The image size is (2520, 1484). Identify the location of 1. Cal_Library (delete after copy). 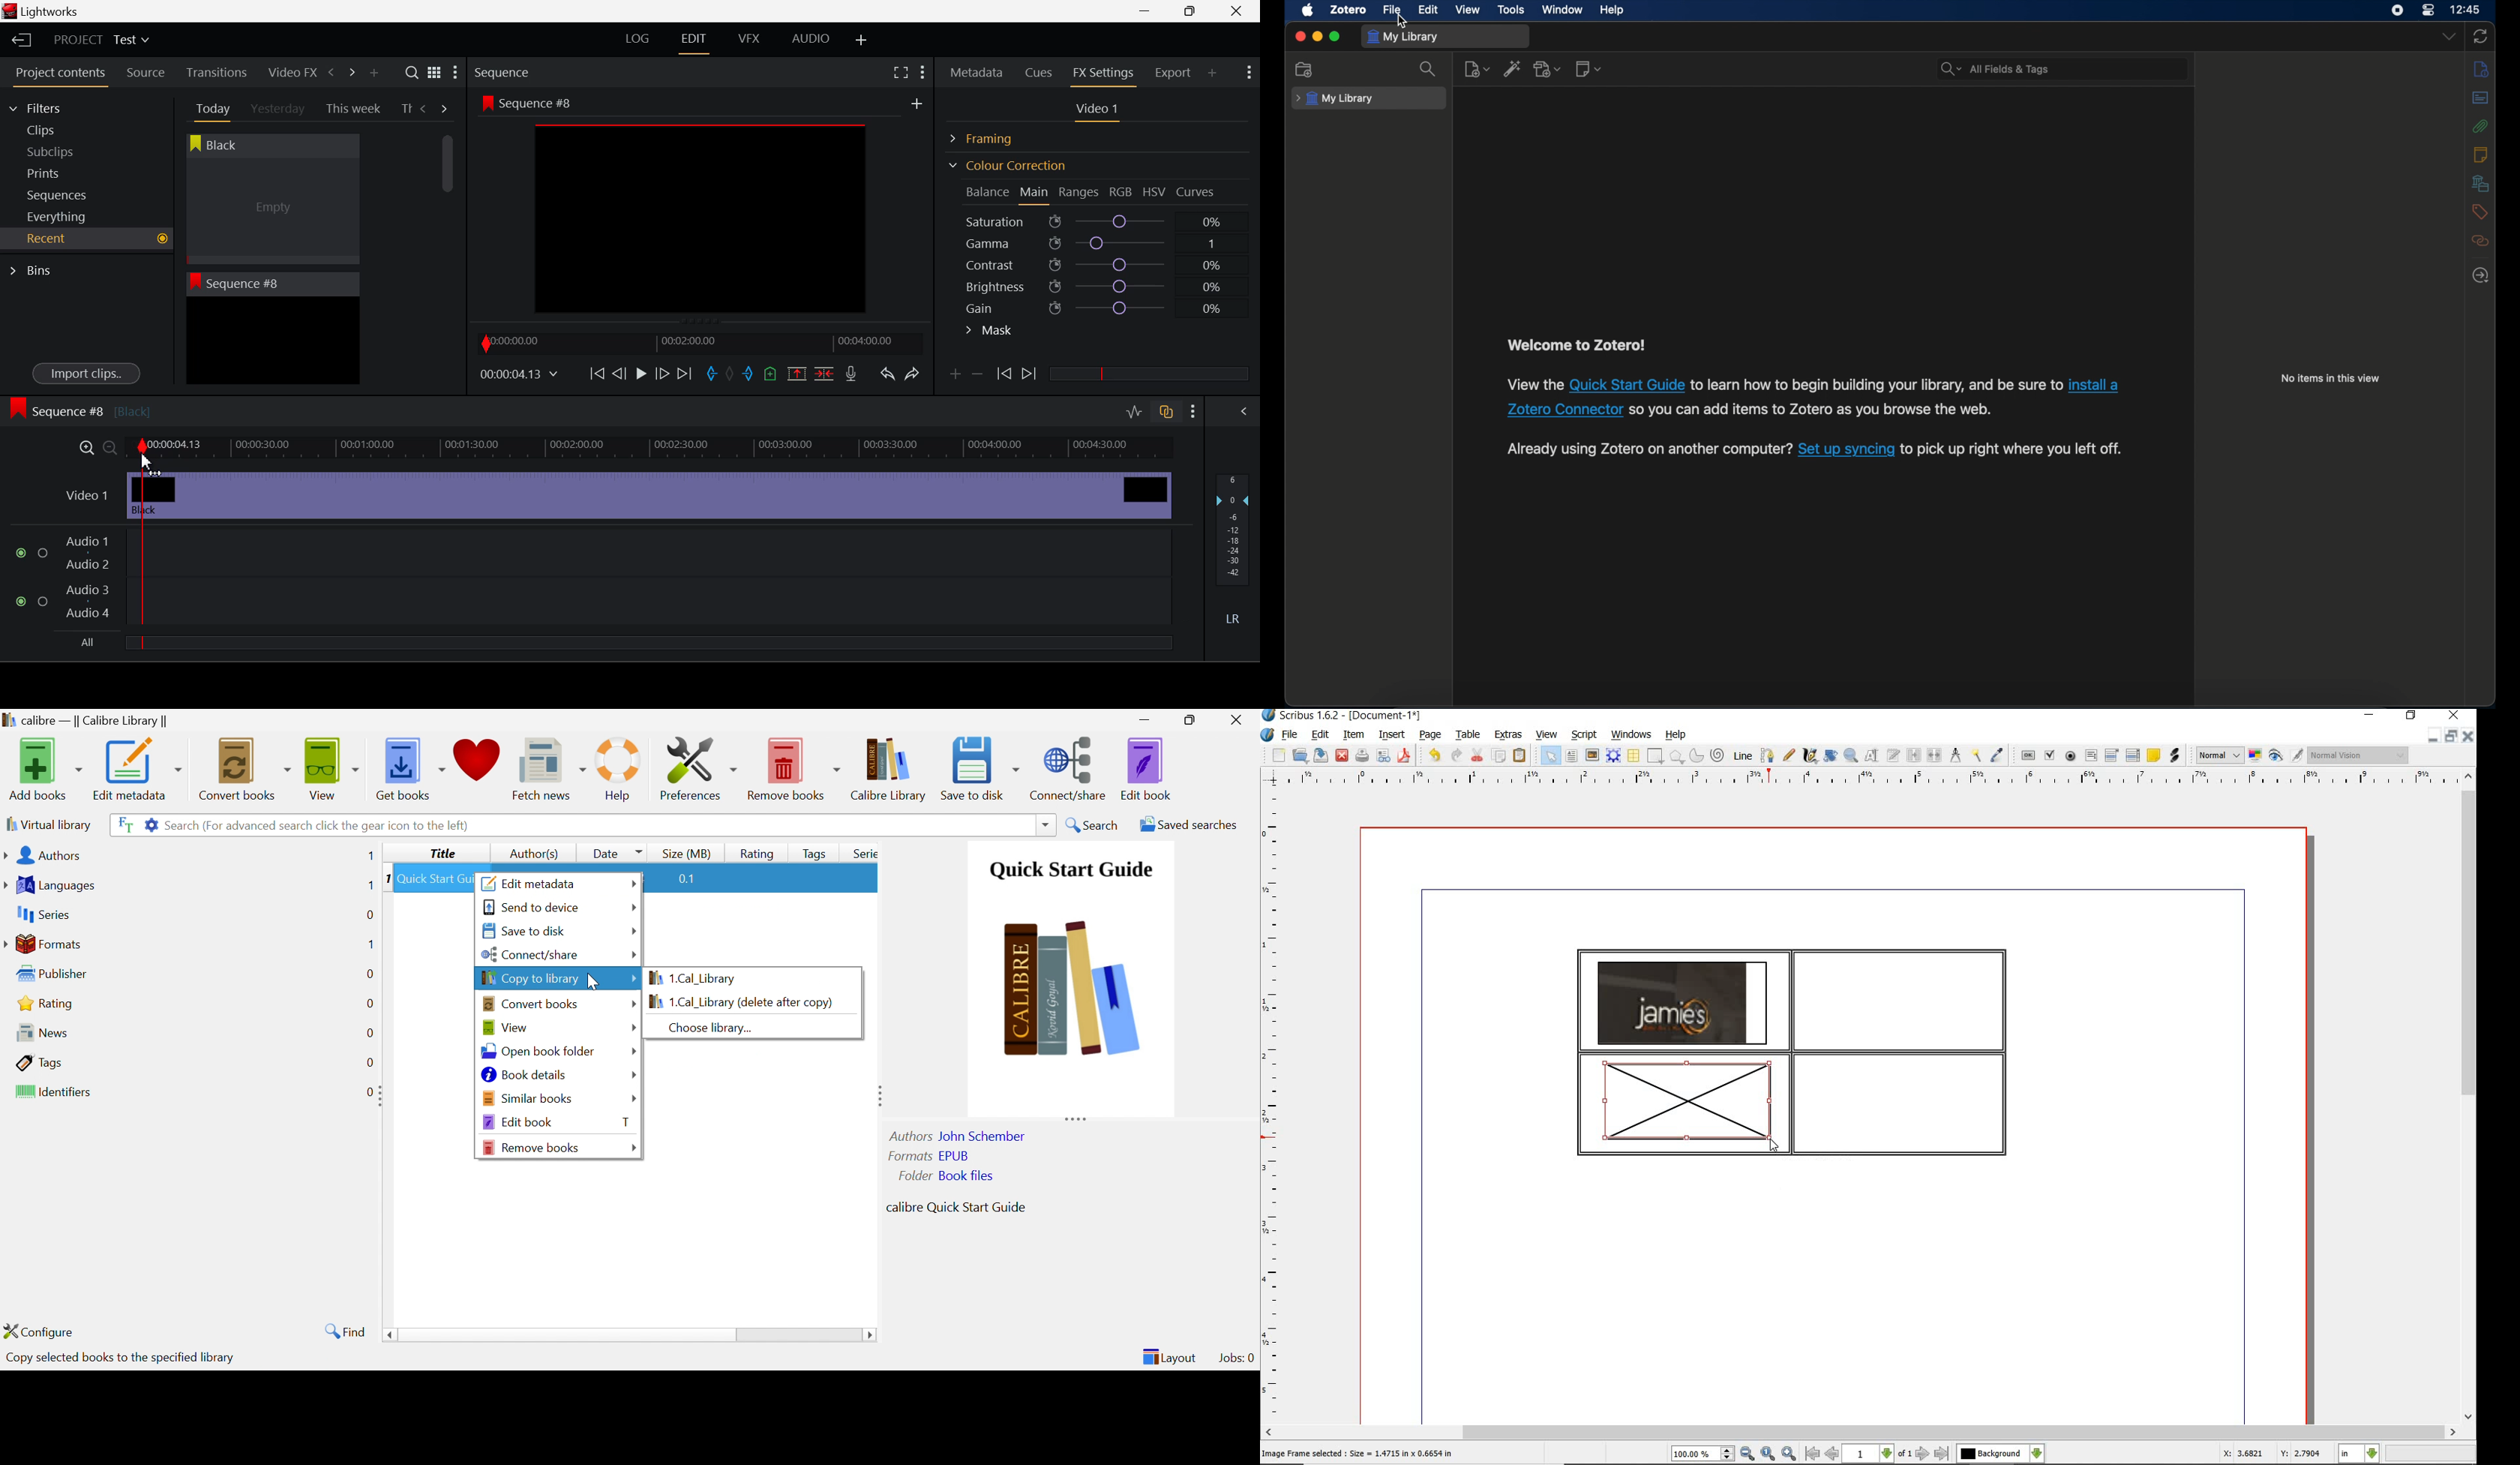
(738, 1002).